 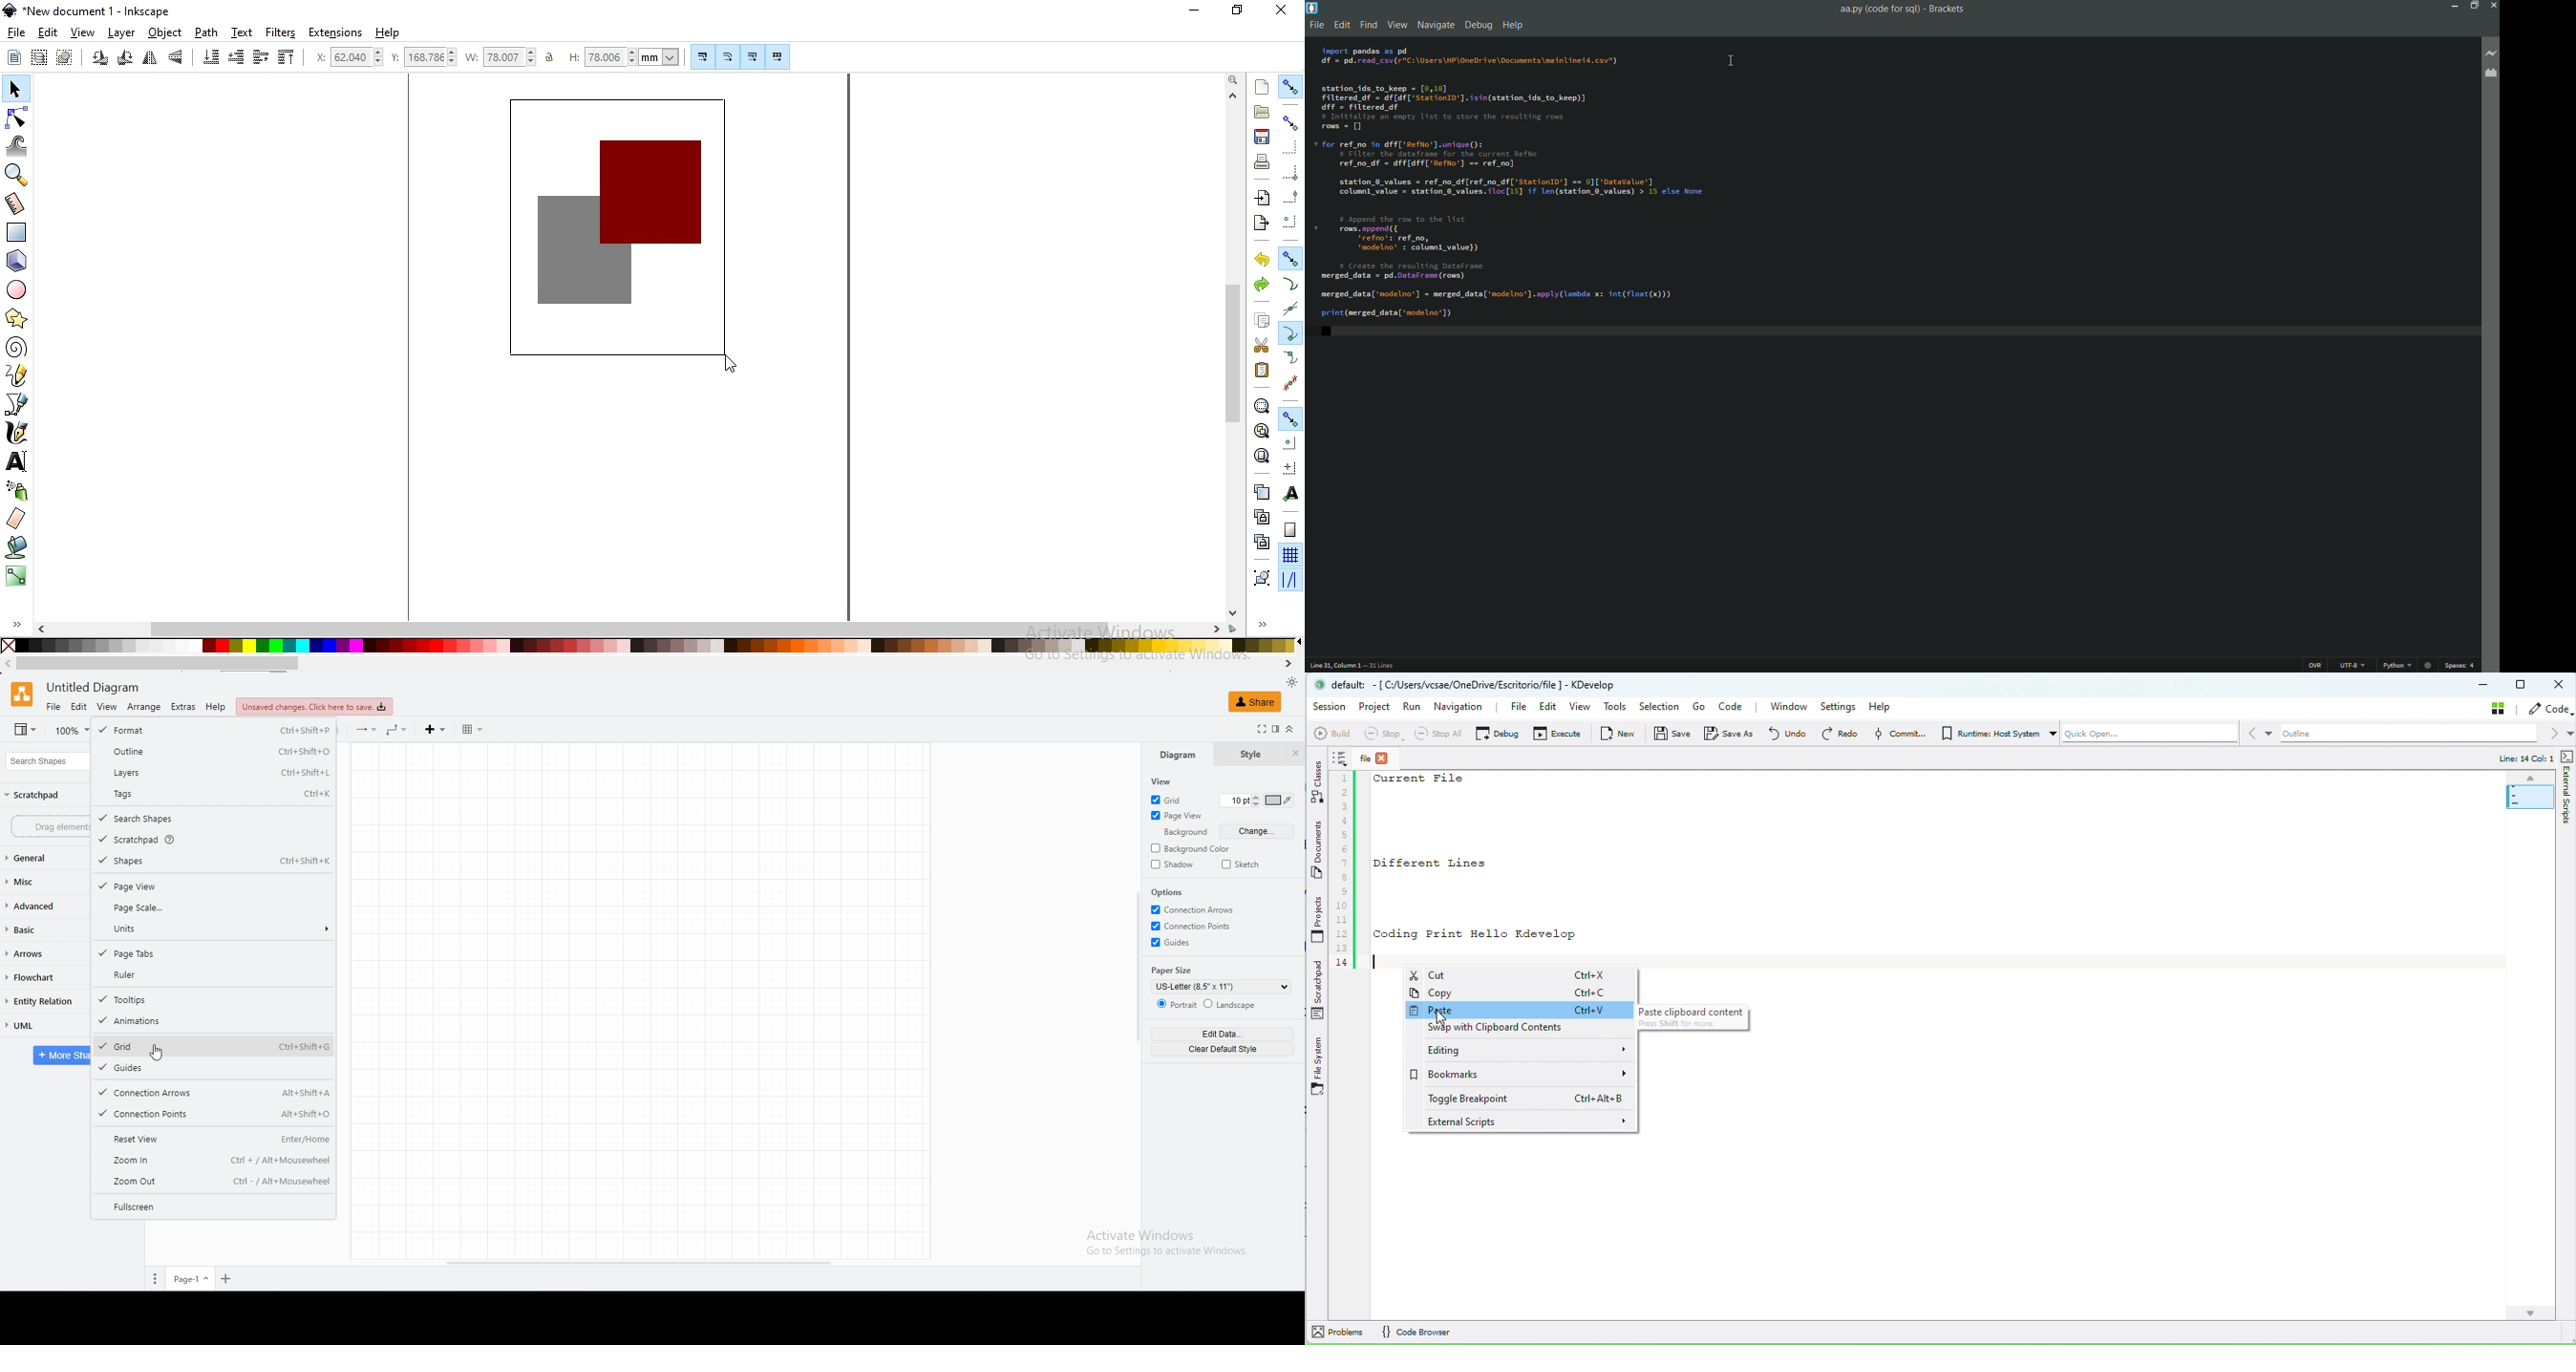 What do you see at coordinates (165, 32) in the screenshot?
I see `object` at bounding box center [165, 32].